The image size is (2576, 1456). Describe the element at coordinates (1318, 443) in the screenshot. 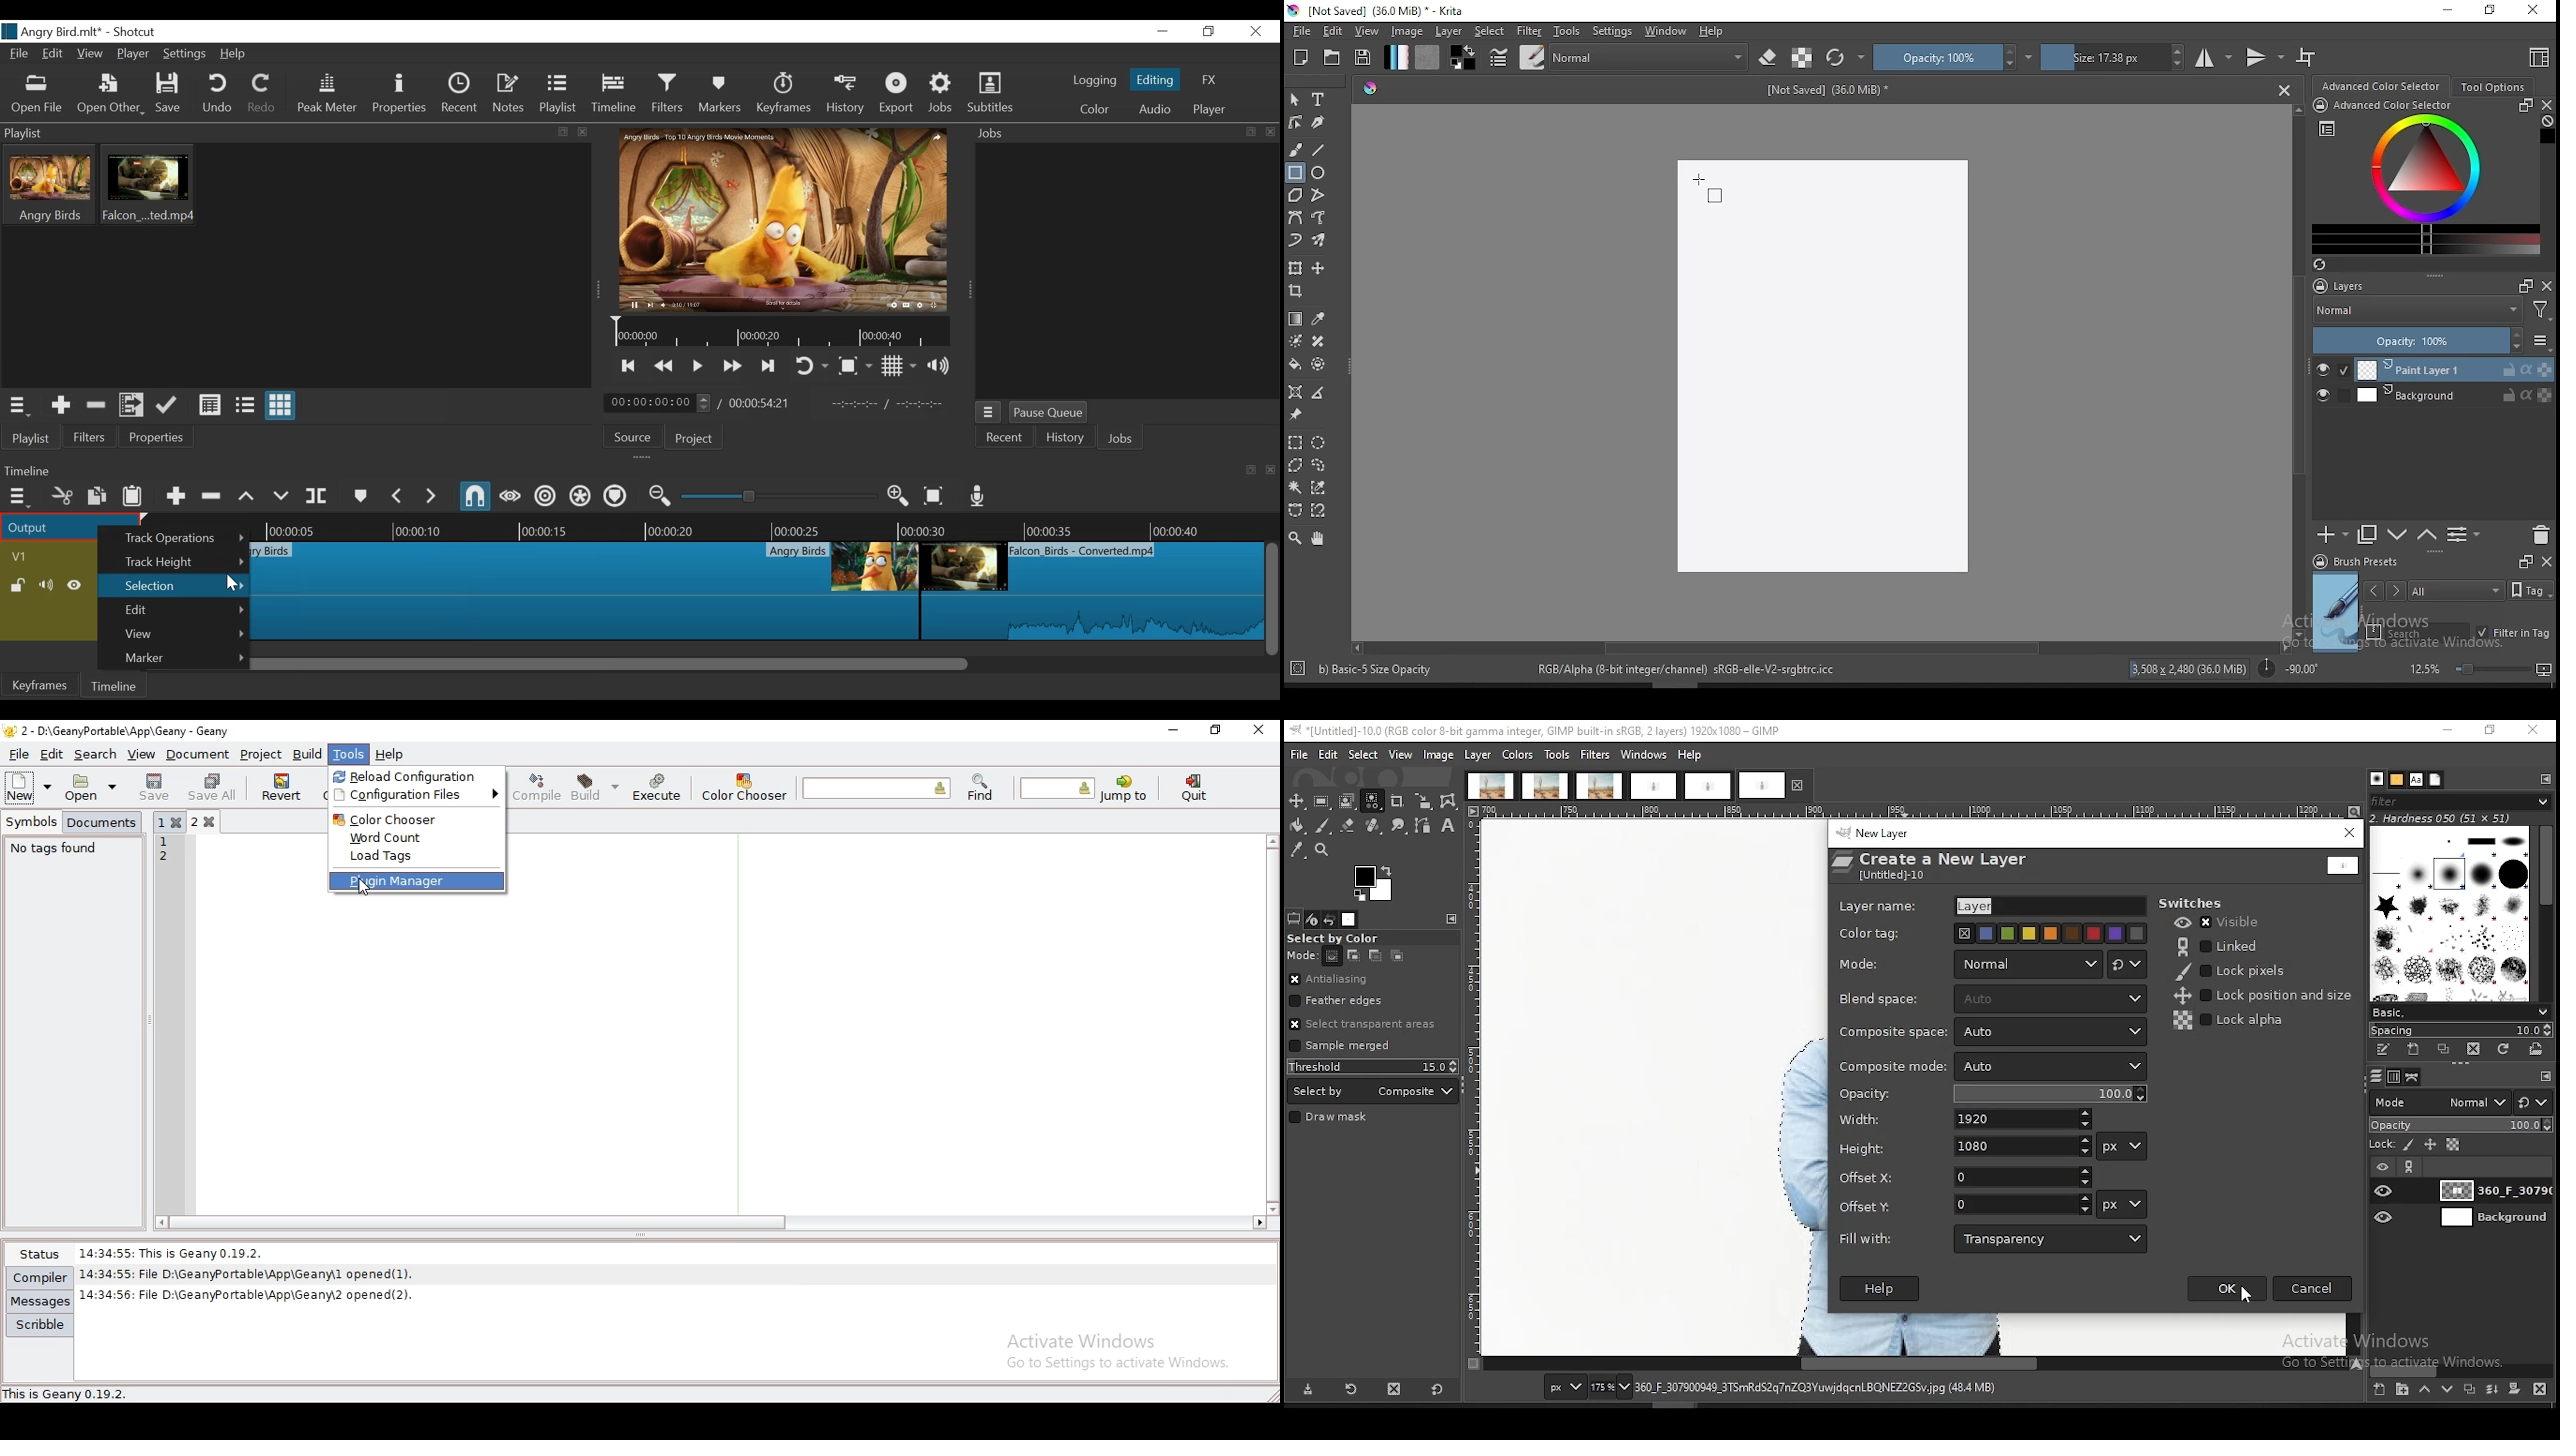

I see `elliptical selection tool` at that location.